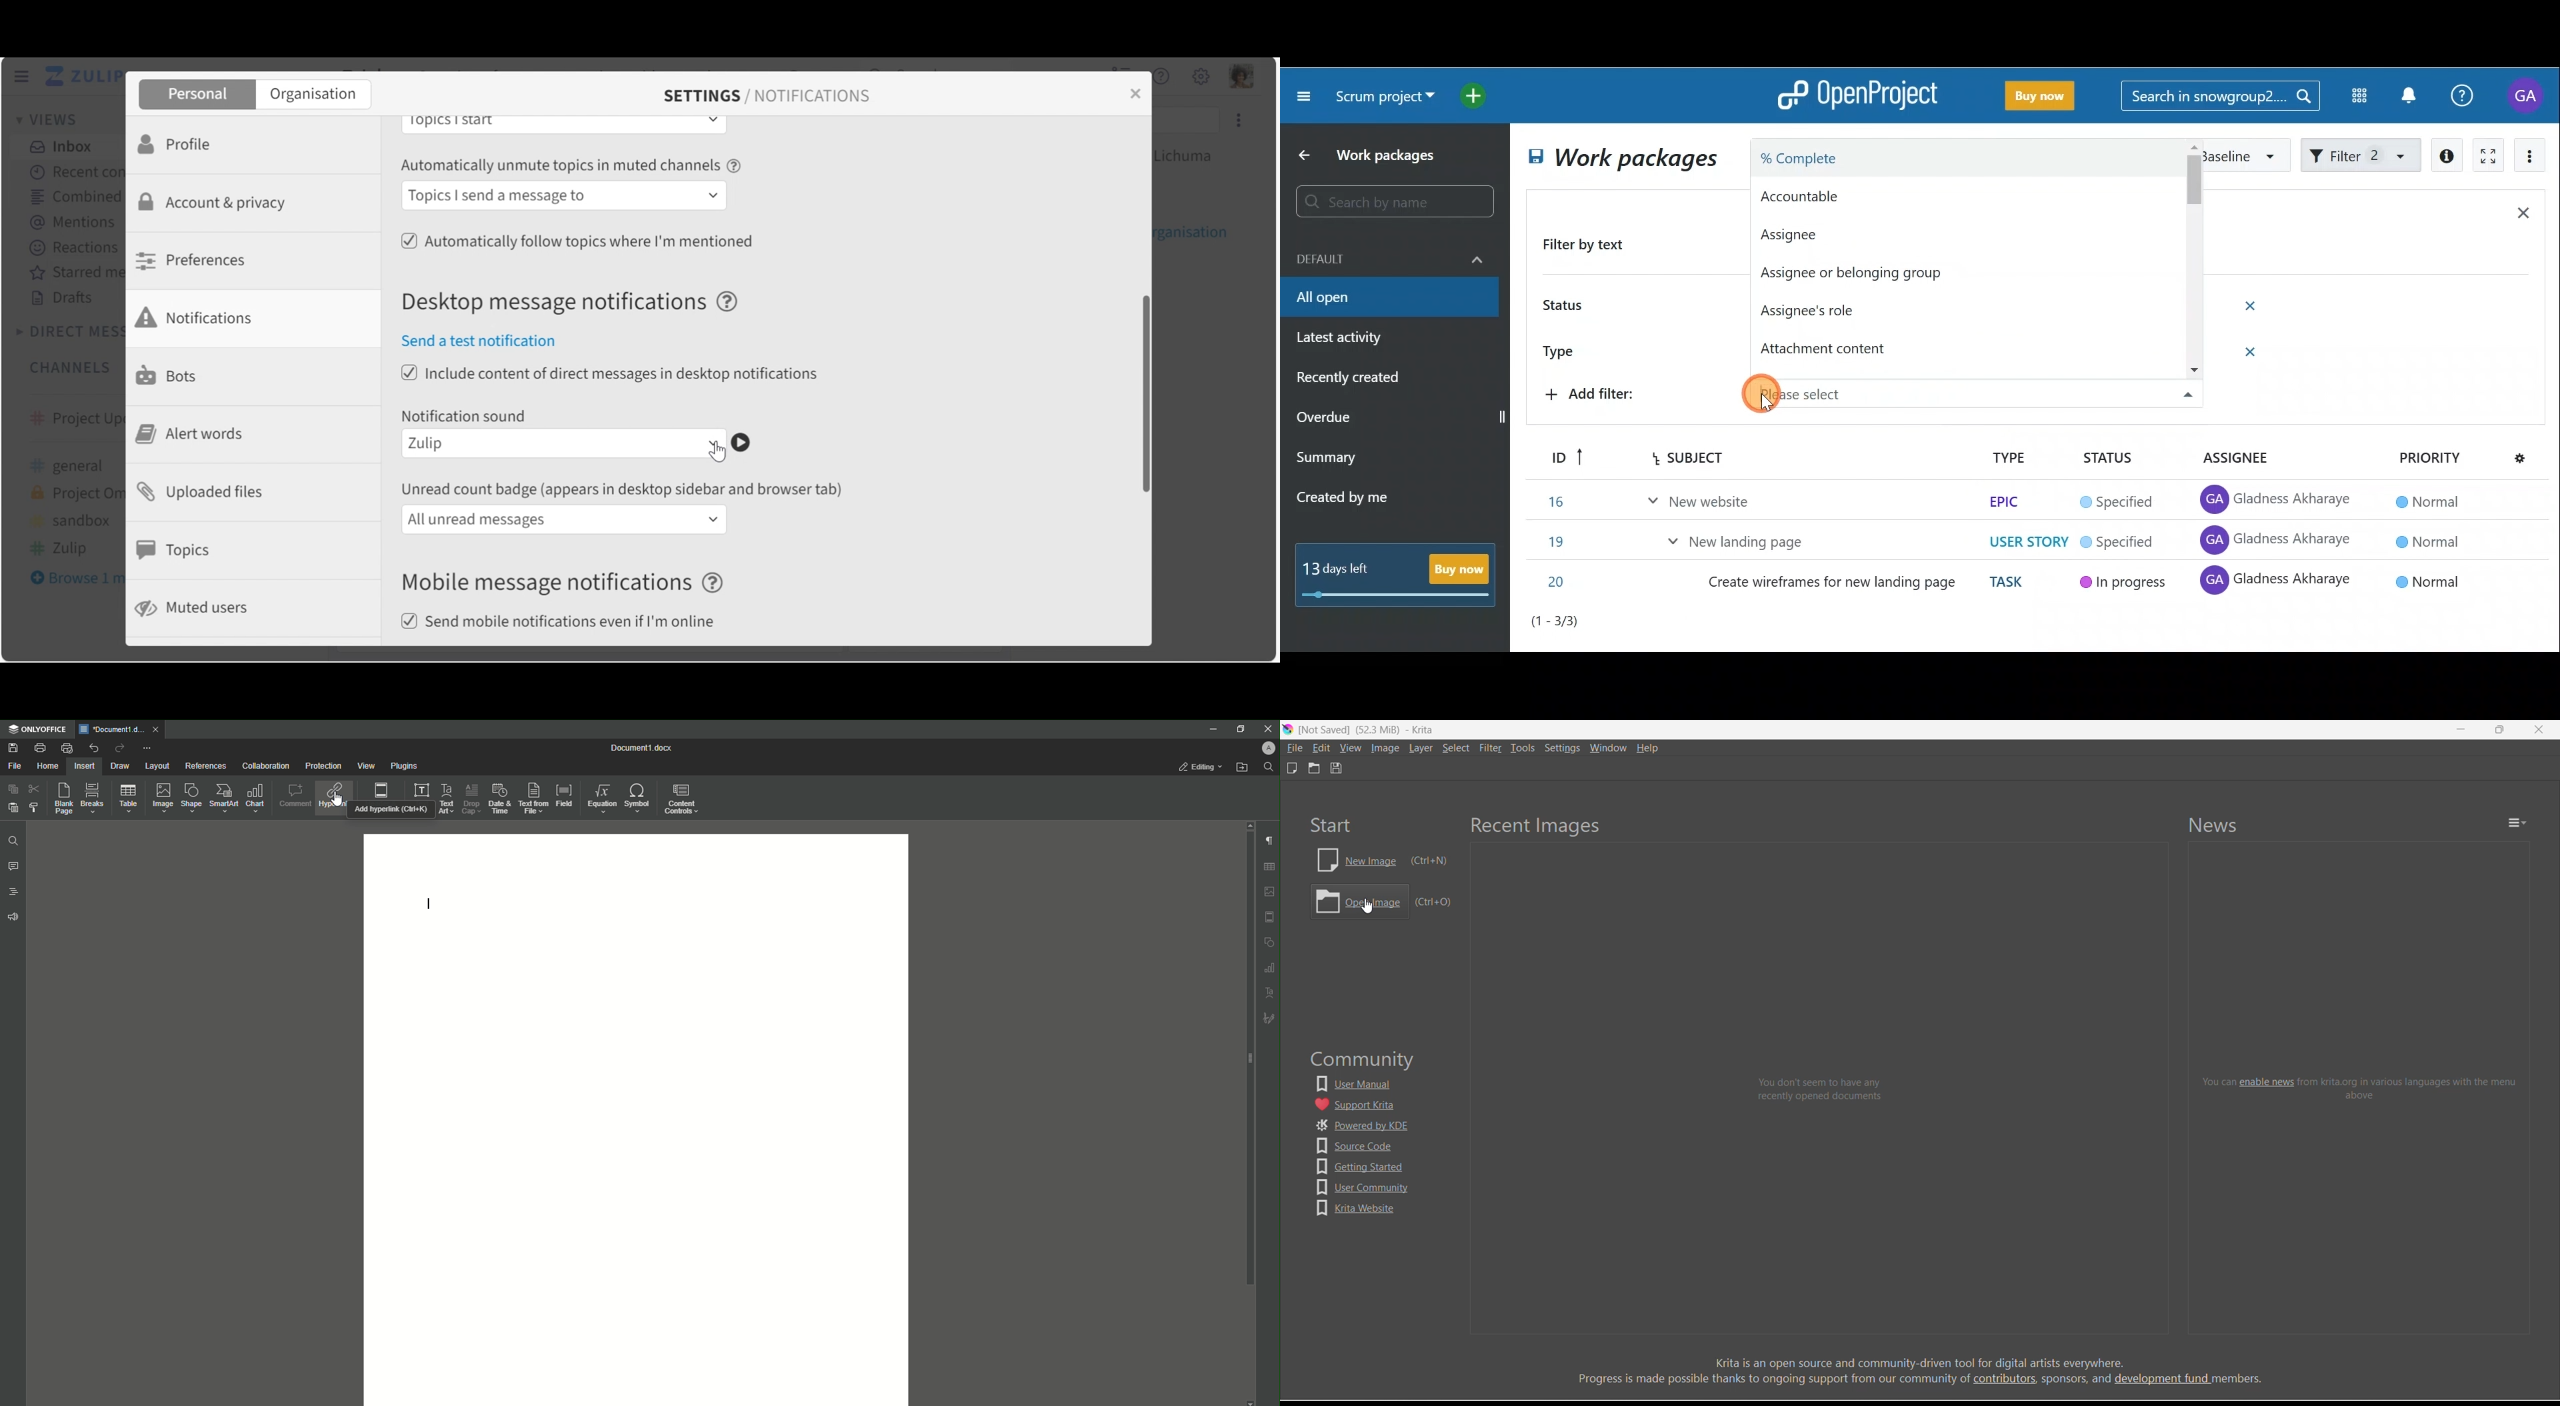  Describe the element at coordinates (1596, 397) in the screenshot. I see `Add Filter` at that location.